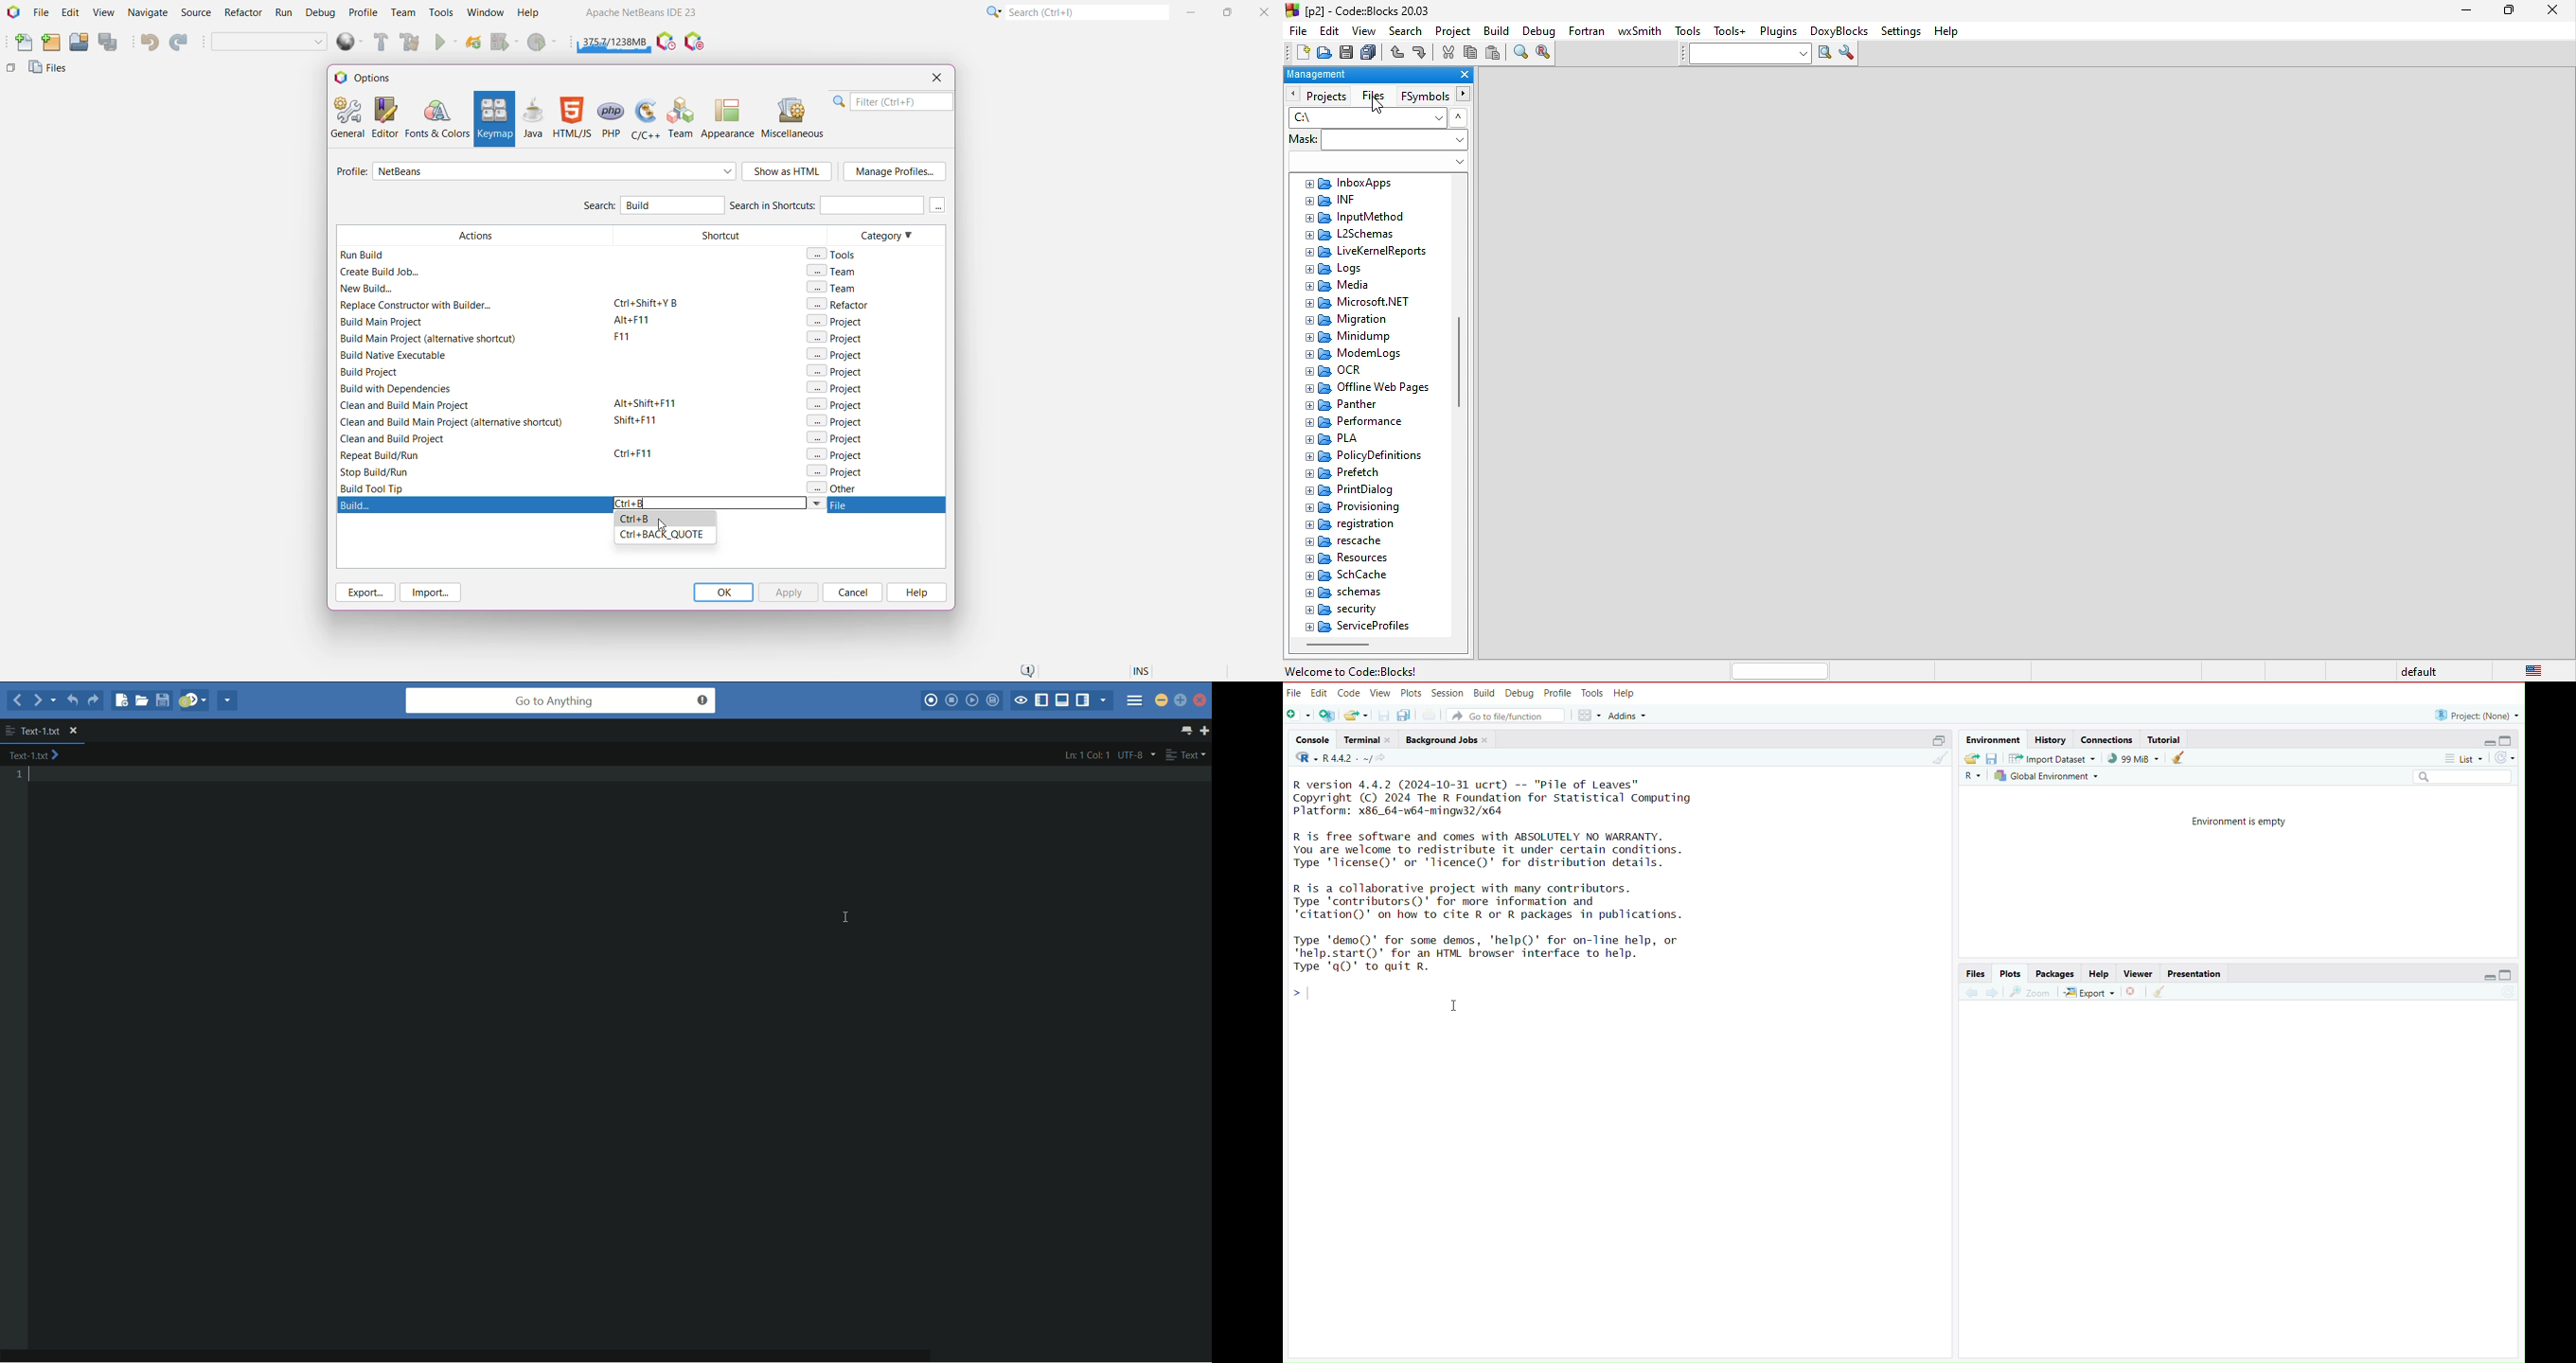 The height and width of the screenshot is (1372, 2576). I want to click on edit, so click(1320, 692).